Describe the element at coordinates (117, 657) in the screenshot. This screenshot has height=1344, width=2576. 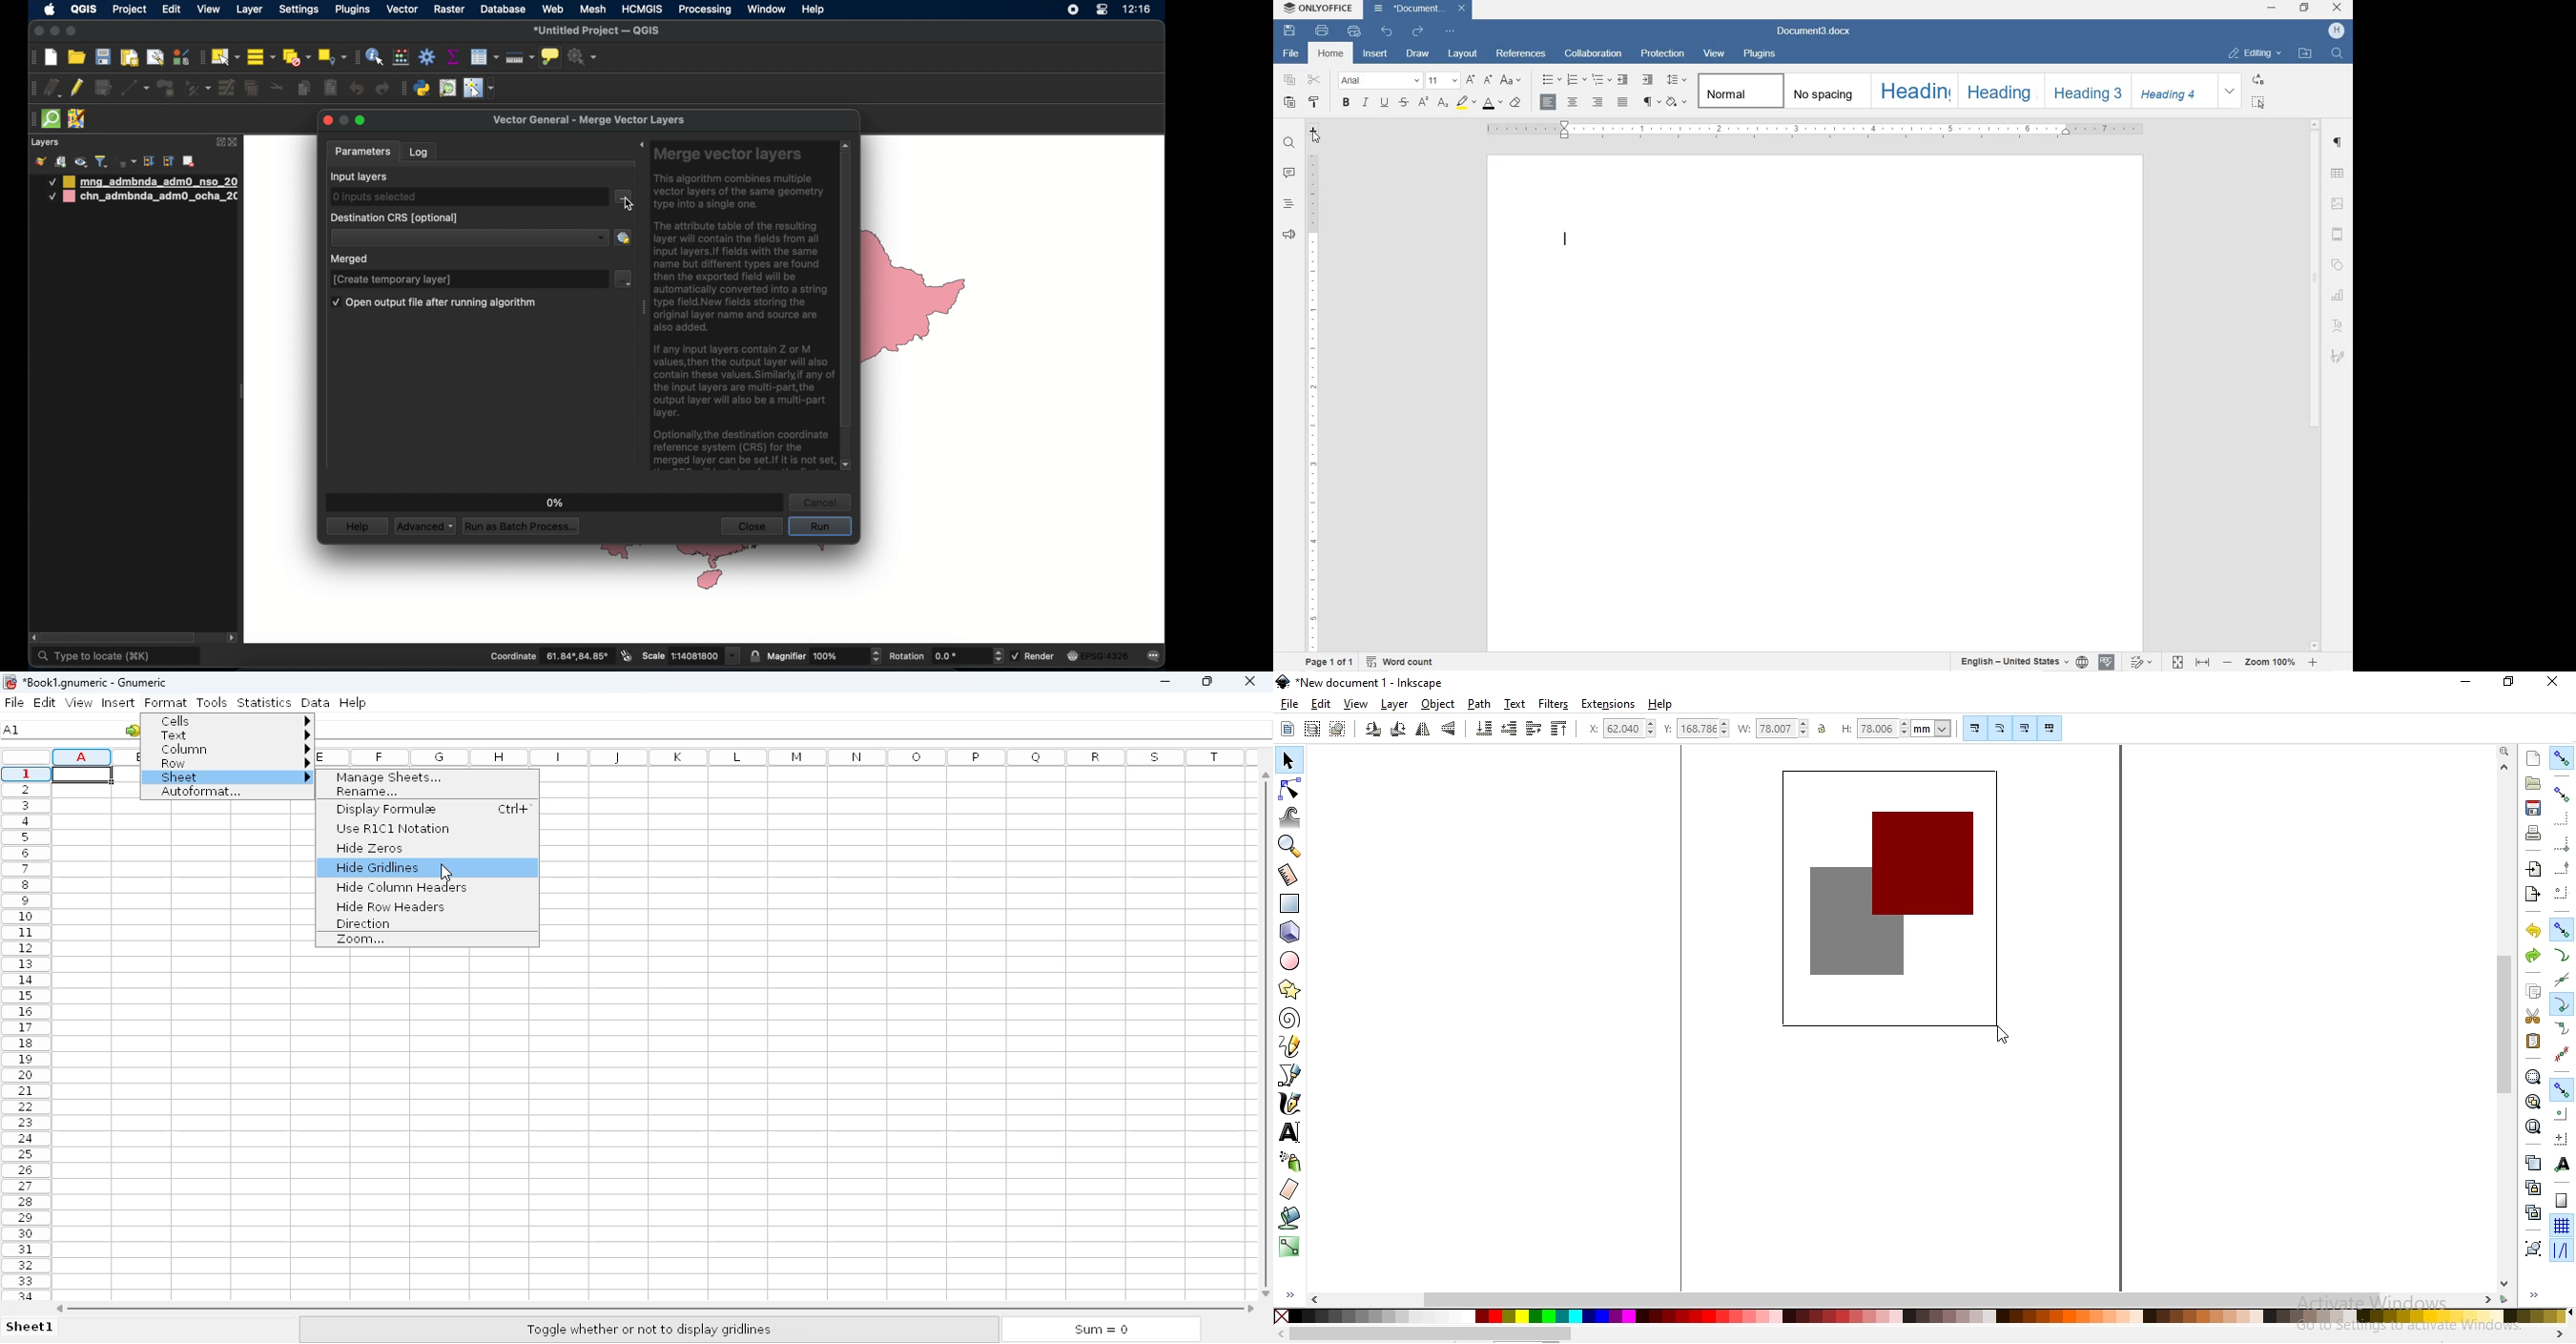
I see `type to locate` at that location.